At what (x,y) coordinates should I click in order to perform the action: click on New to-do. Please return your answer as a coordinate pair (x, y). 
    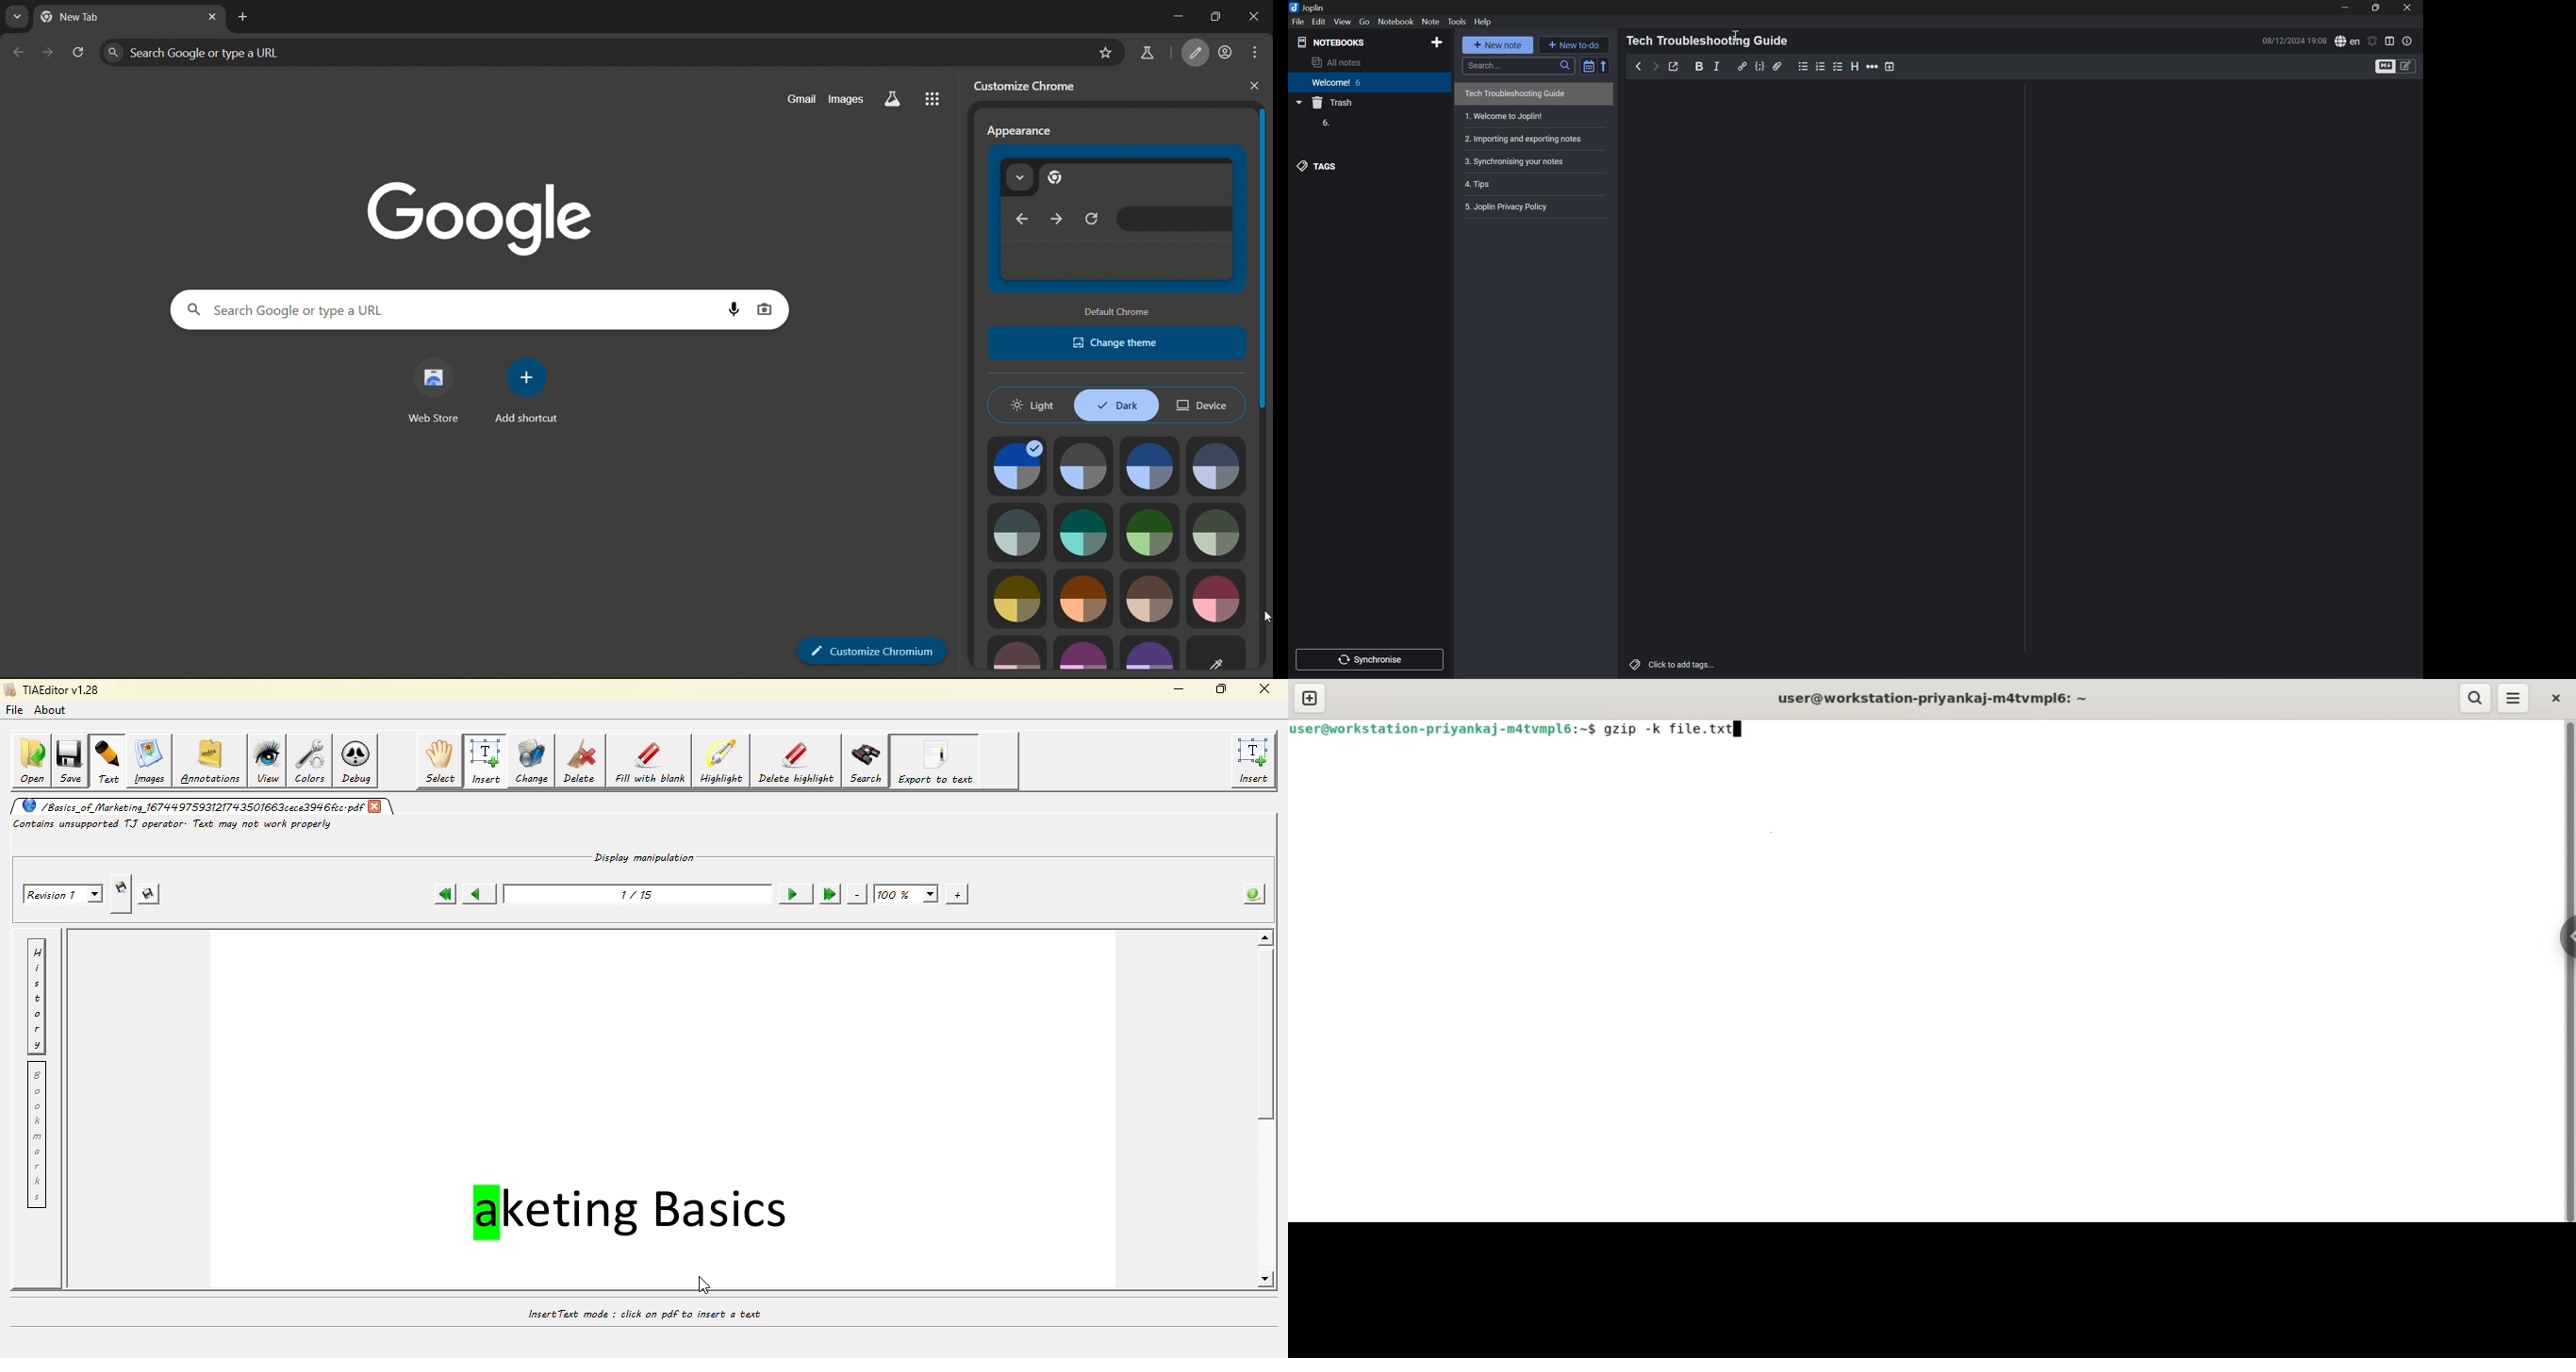
    Looking at the image, I should click on (1579, 45).